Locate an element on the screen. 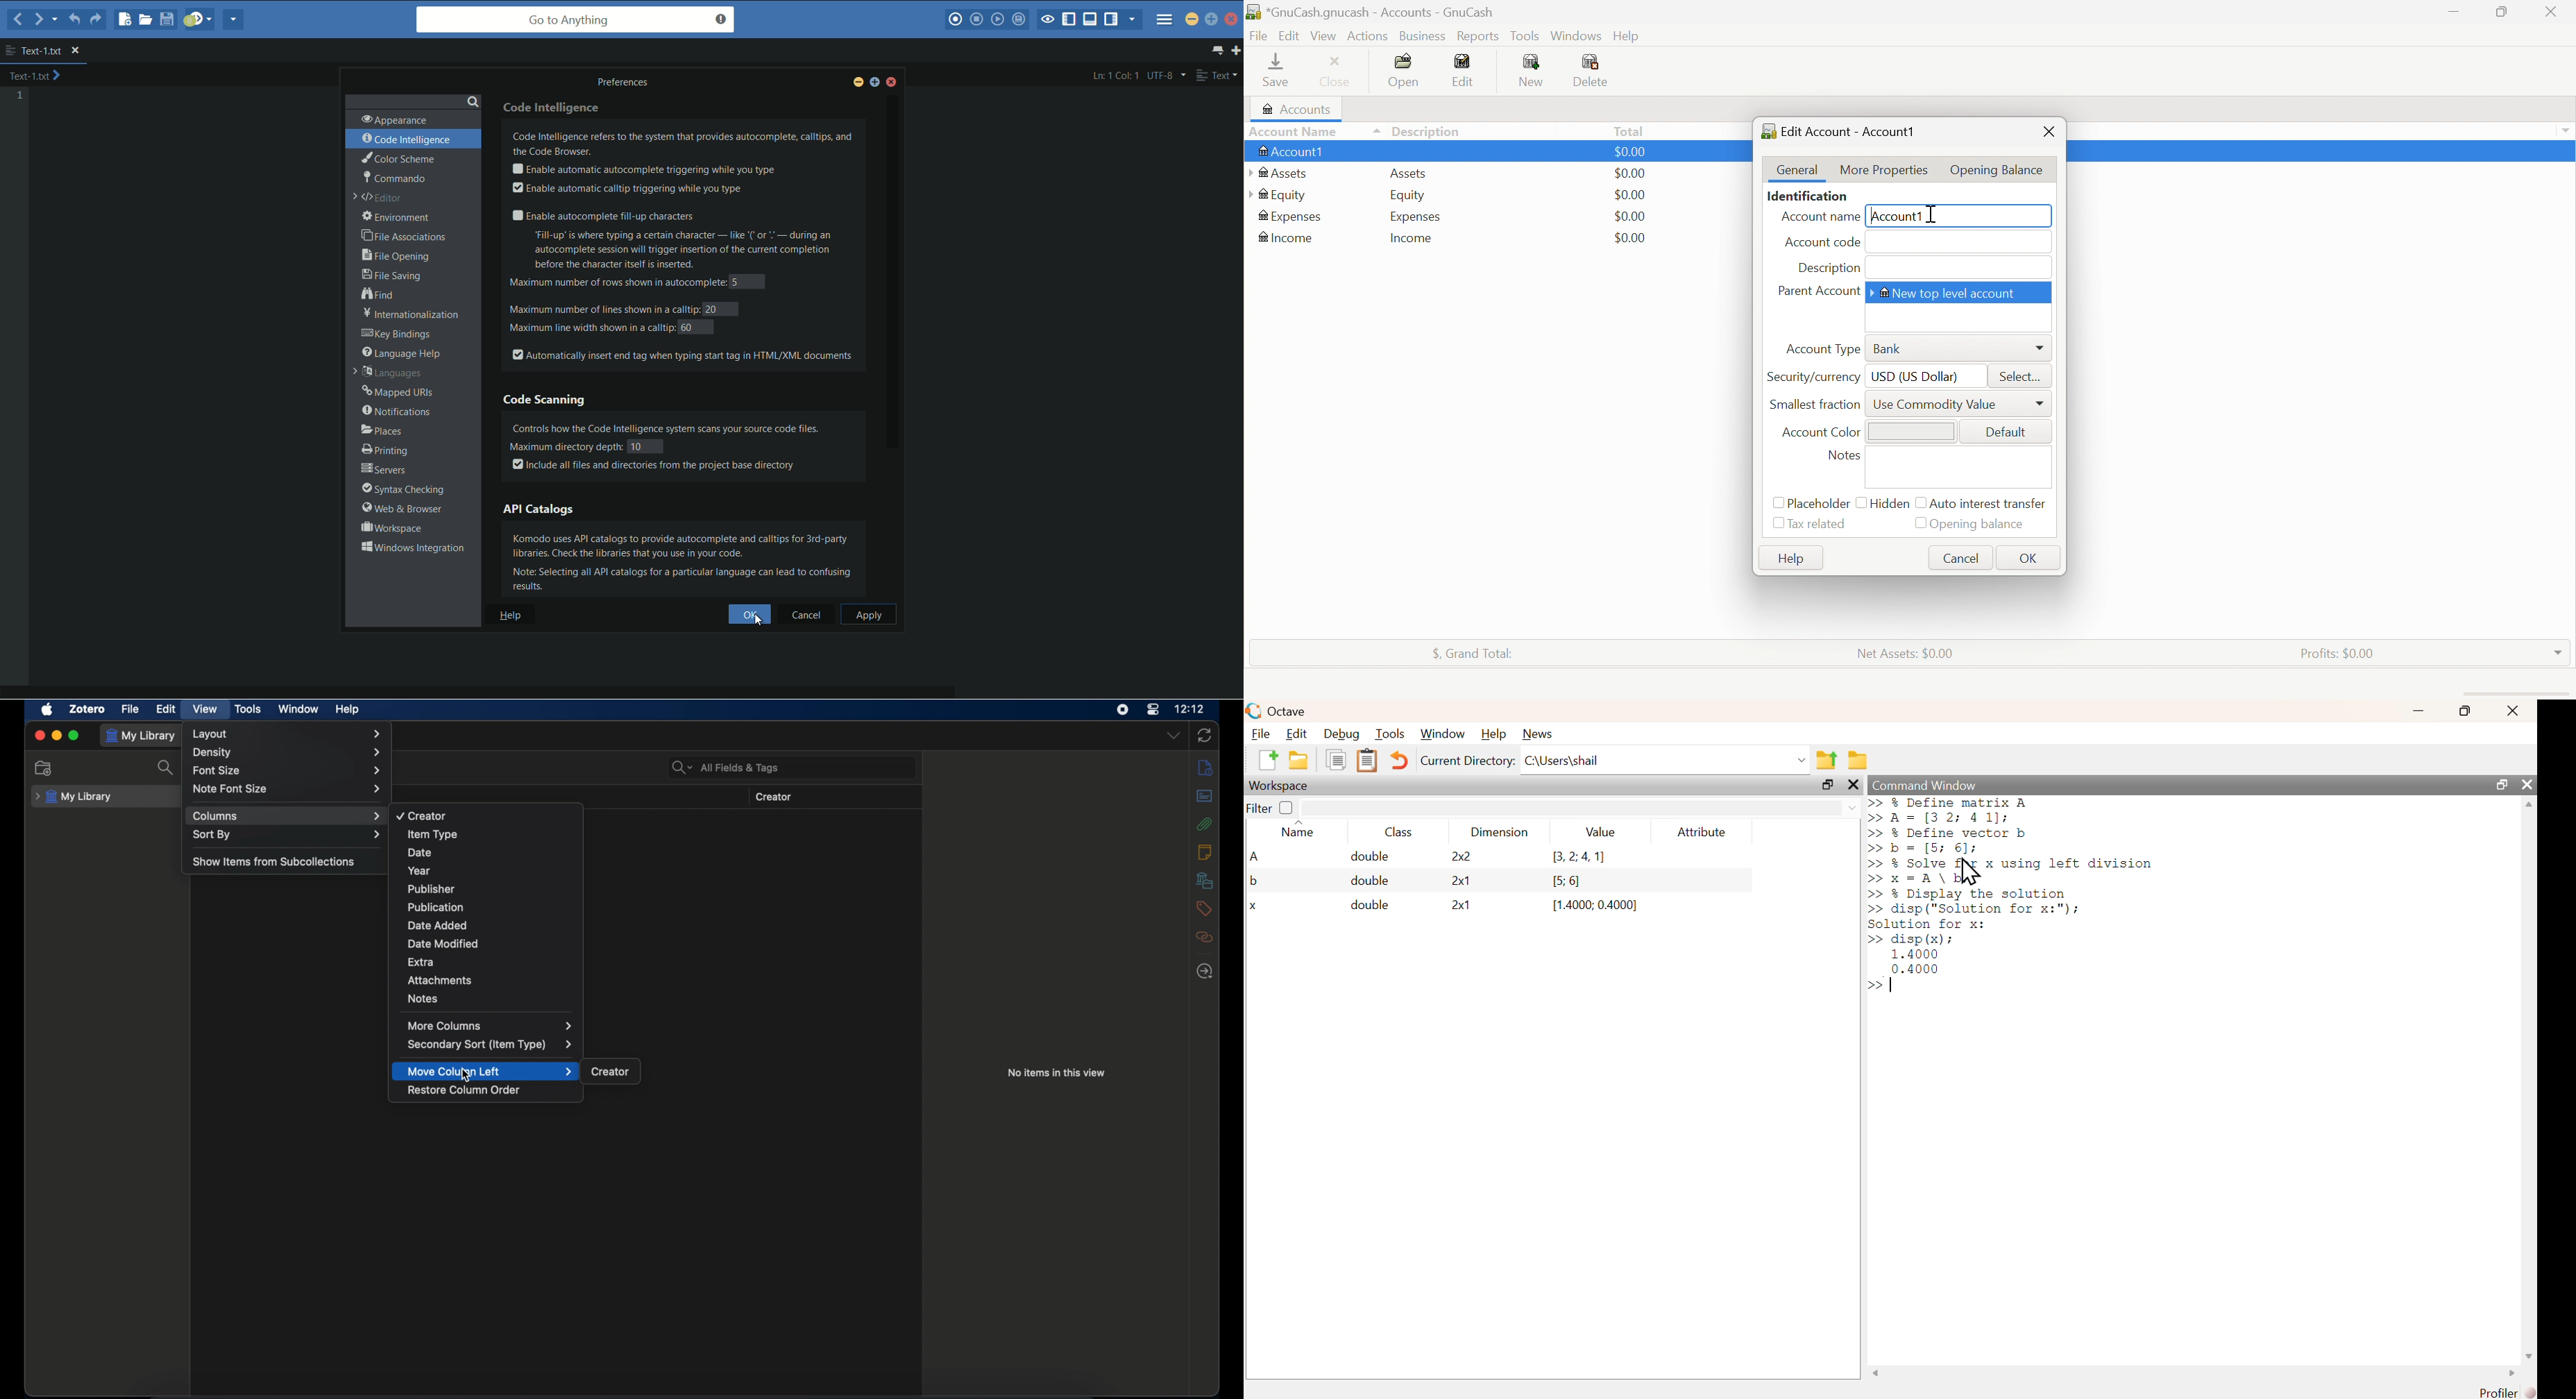  notes is located at coordinates (422, 998).